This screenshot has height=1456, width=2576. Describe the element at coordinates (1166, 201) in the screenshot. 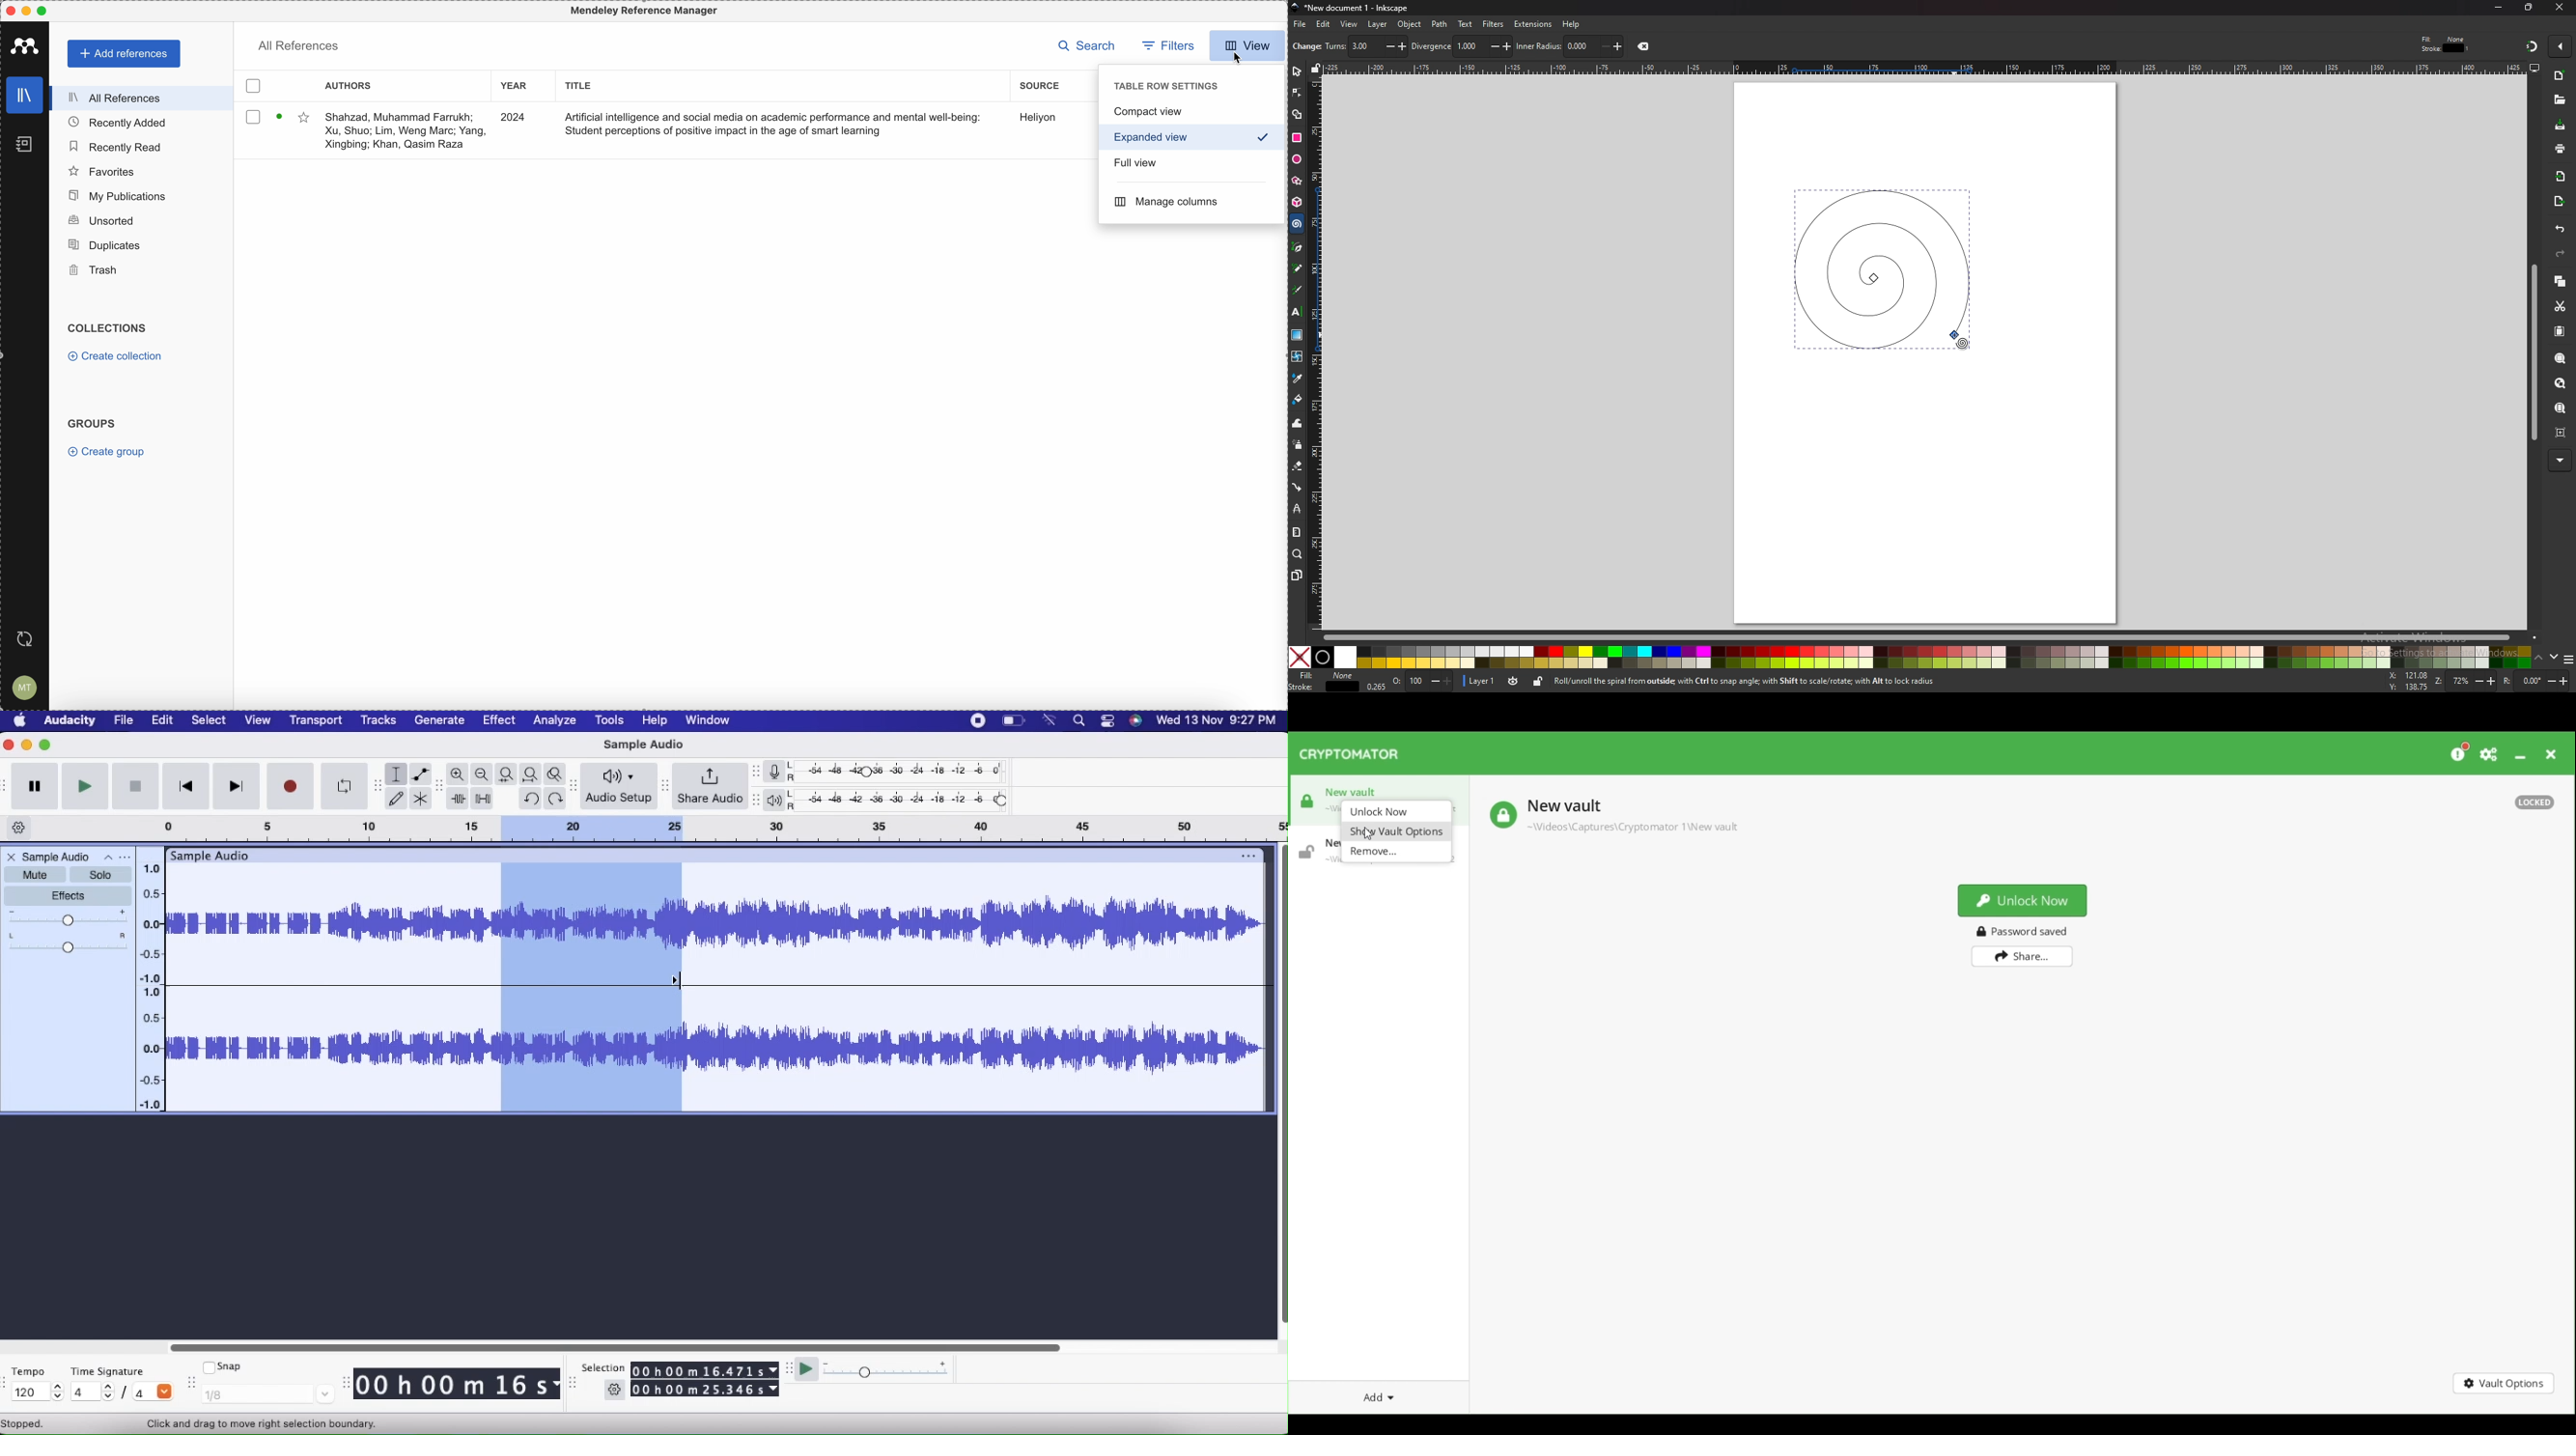

I see `manage columns` at that location.